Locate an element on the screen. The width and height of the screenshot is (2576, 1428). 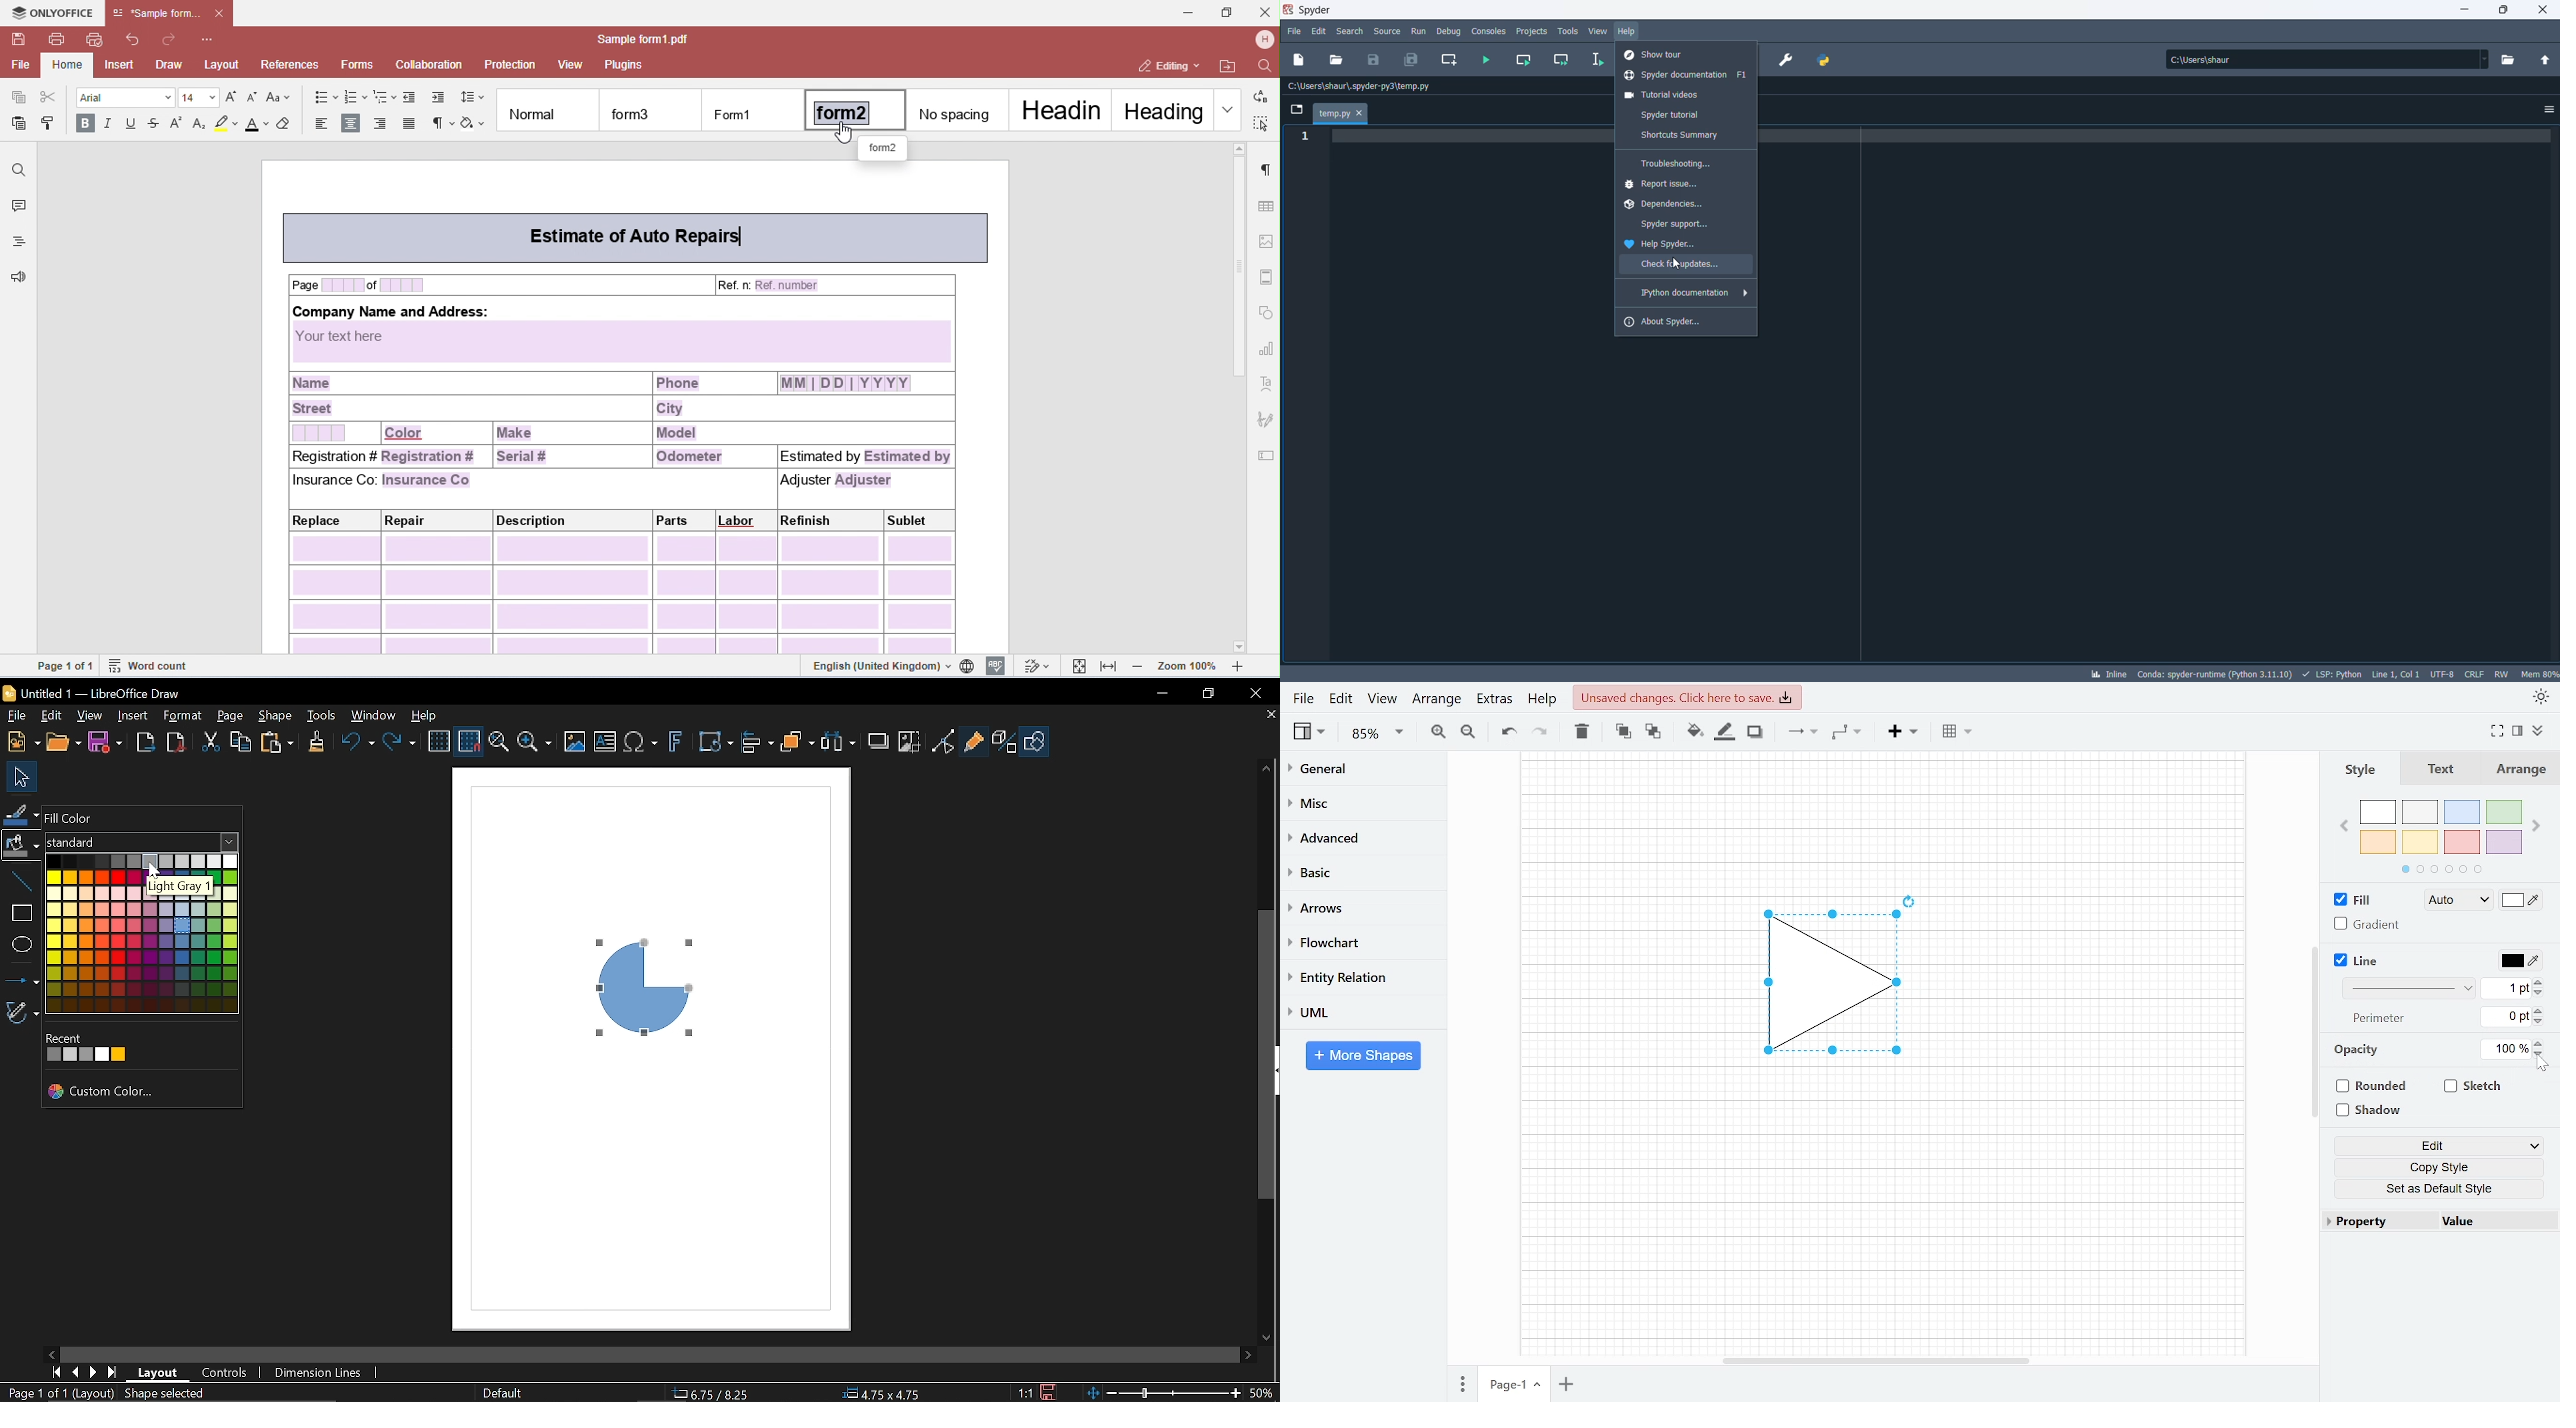
cursor is located at coordinates (2544, 1065).